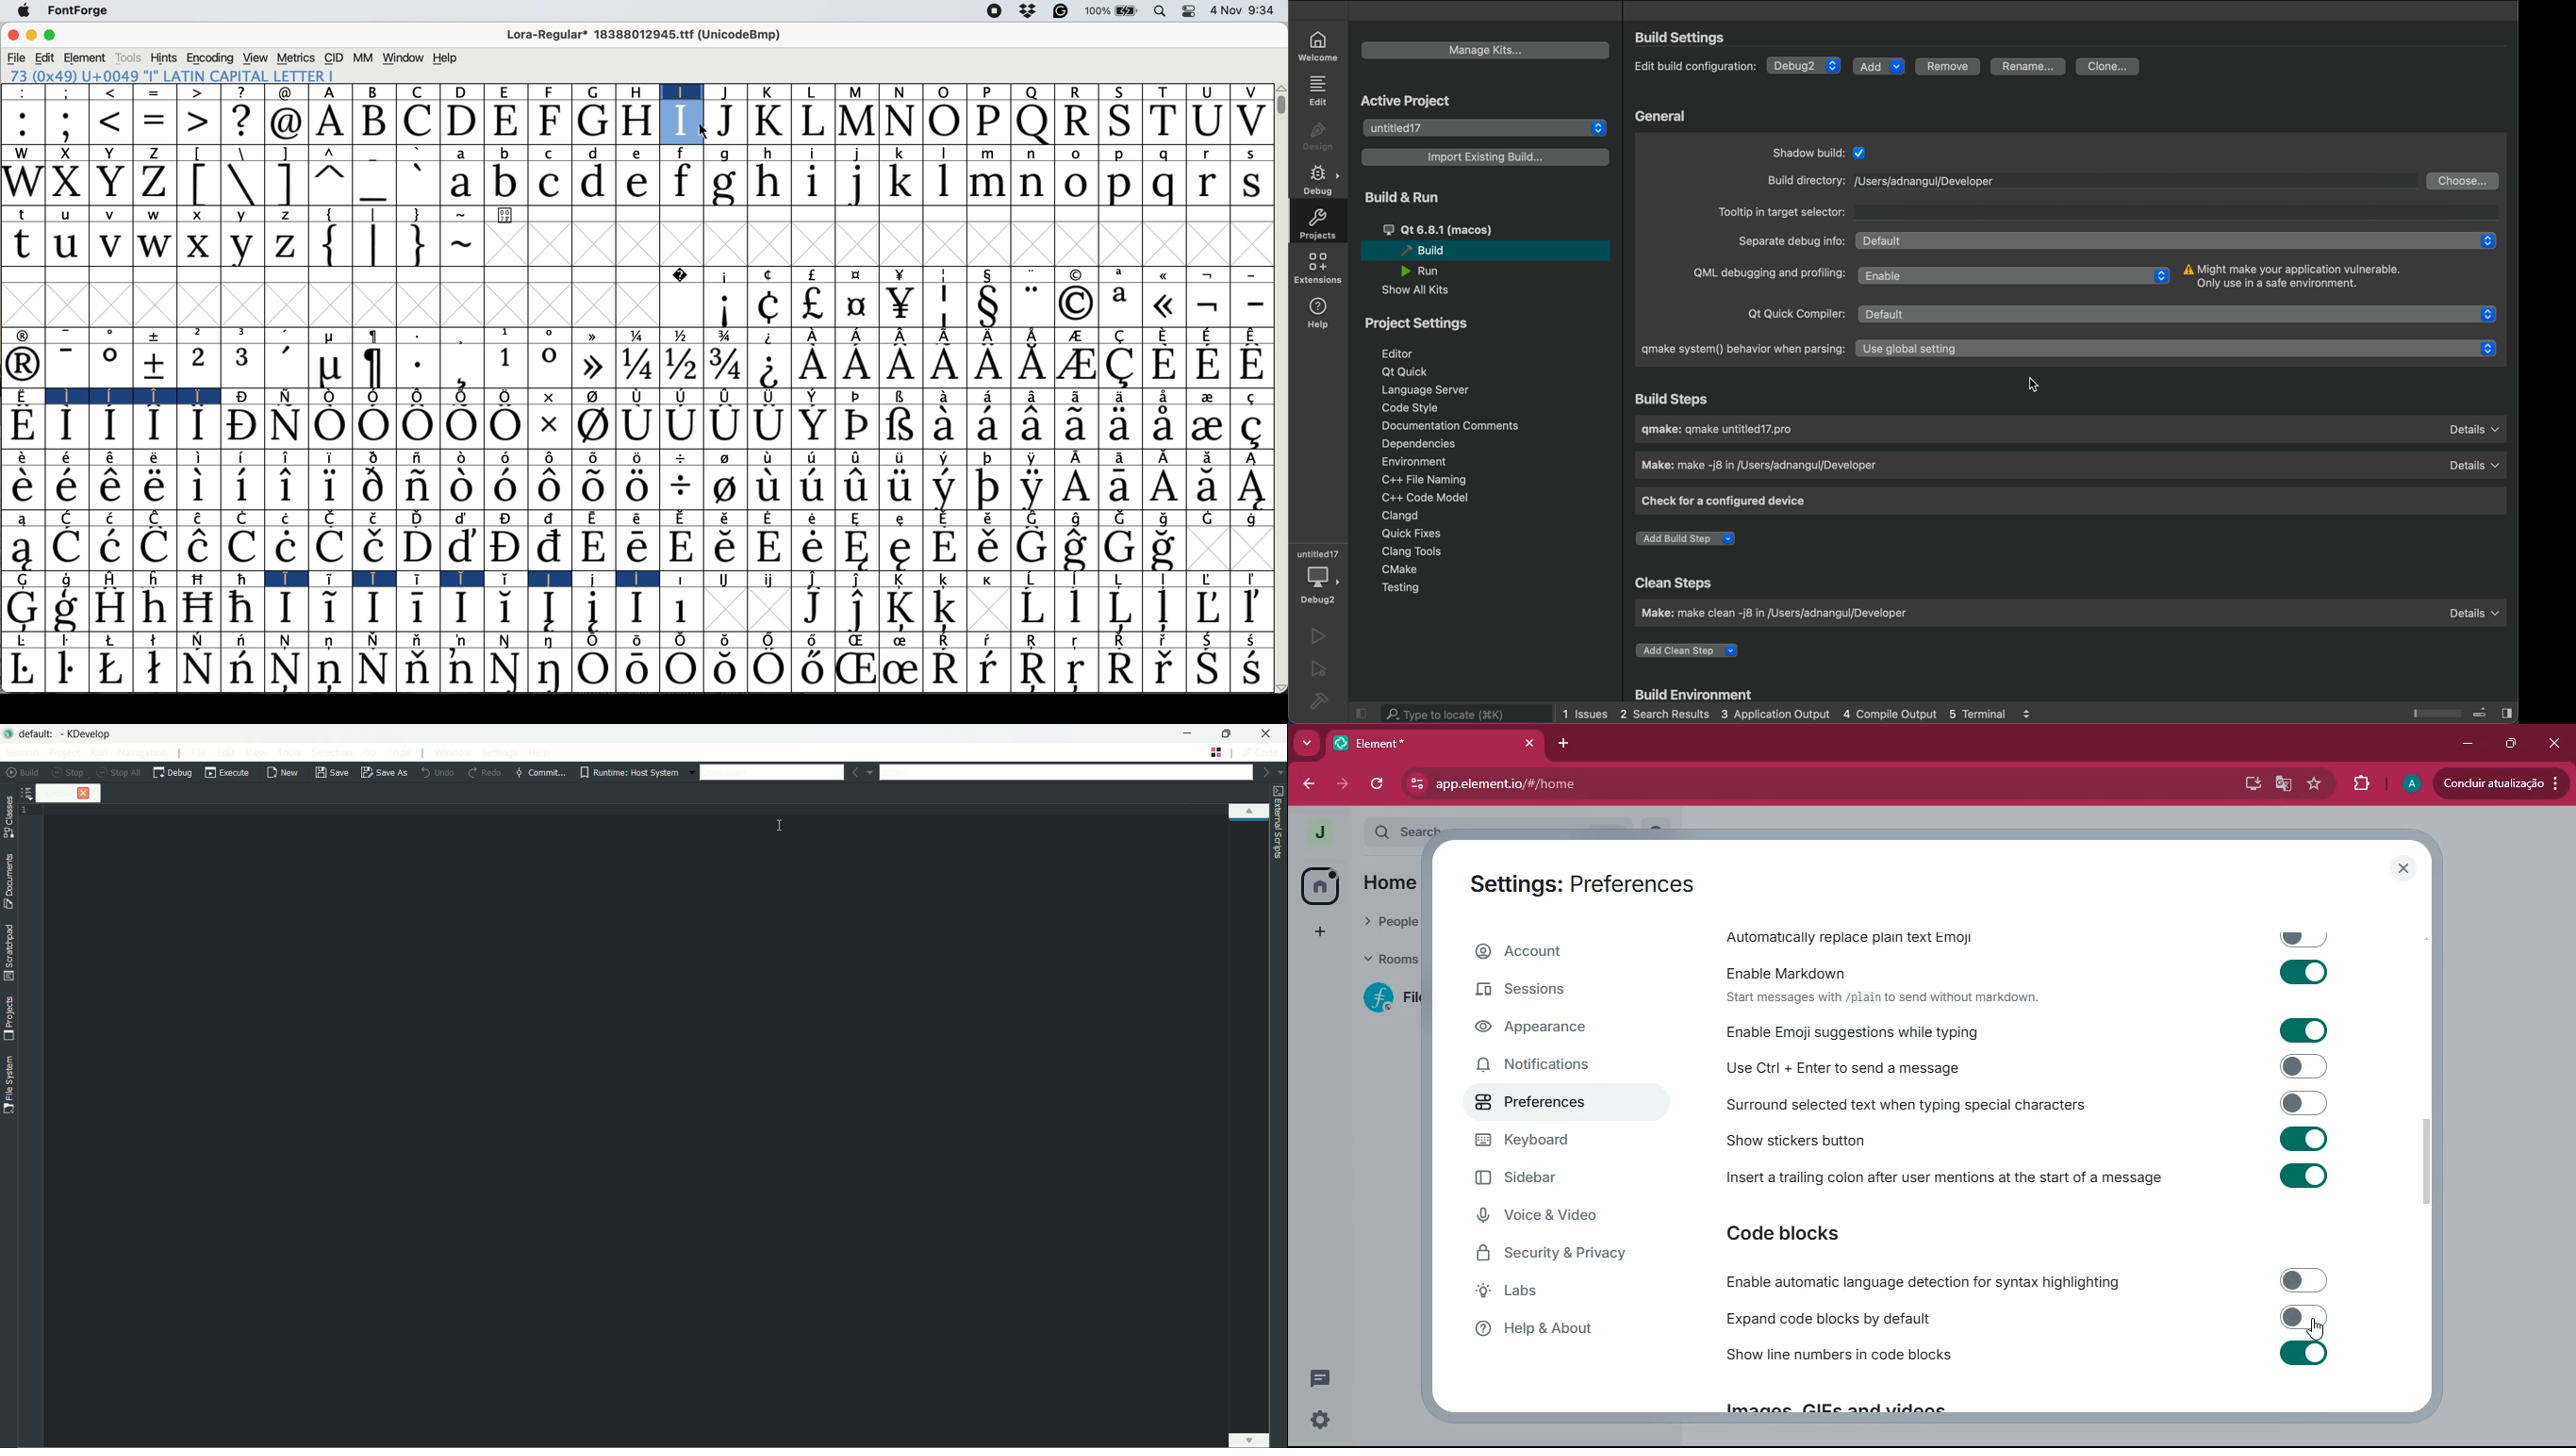 This screenshot has width=2576, height=1456. What do you see at coordinates (2500, 783) in the screenshot?
I see `conduir atualizacao` at bounding box center [2500, 783].